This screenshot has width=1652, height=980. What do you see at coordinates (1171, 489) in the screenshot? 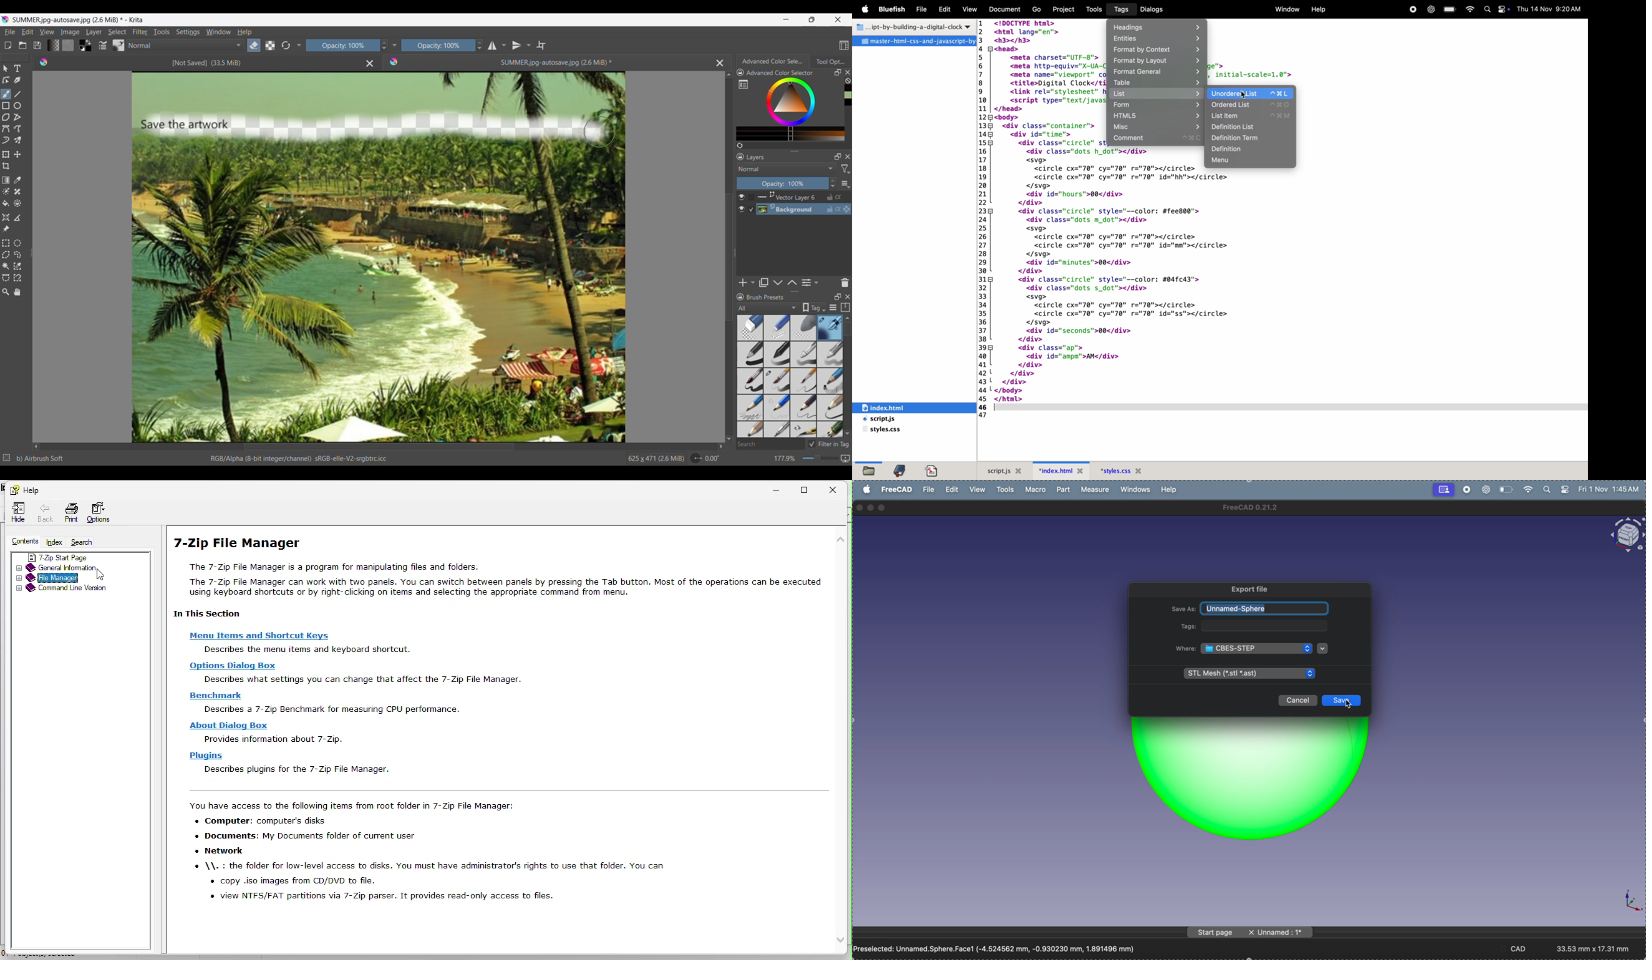
I see `help` at bounding box center [1171, 489].